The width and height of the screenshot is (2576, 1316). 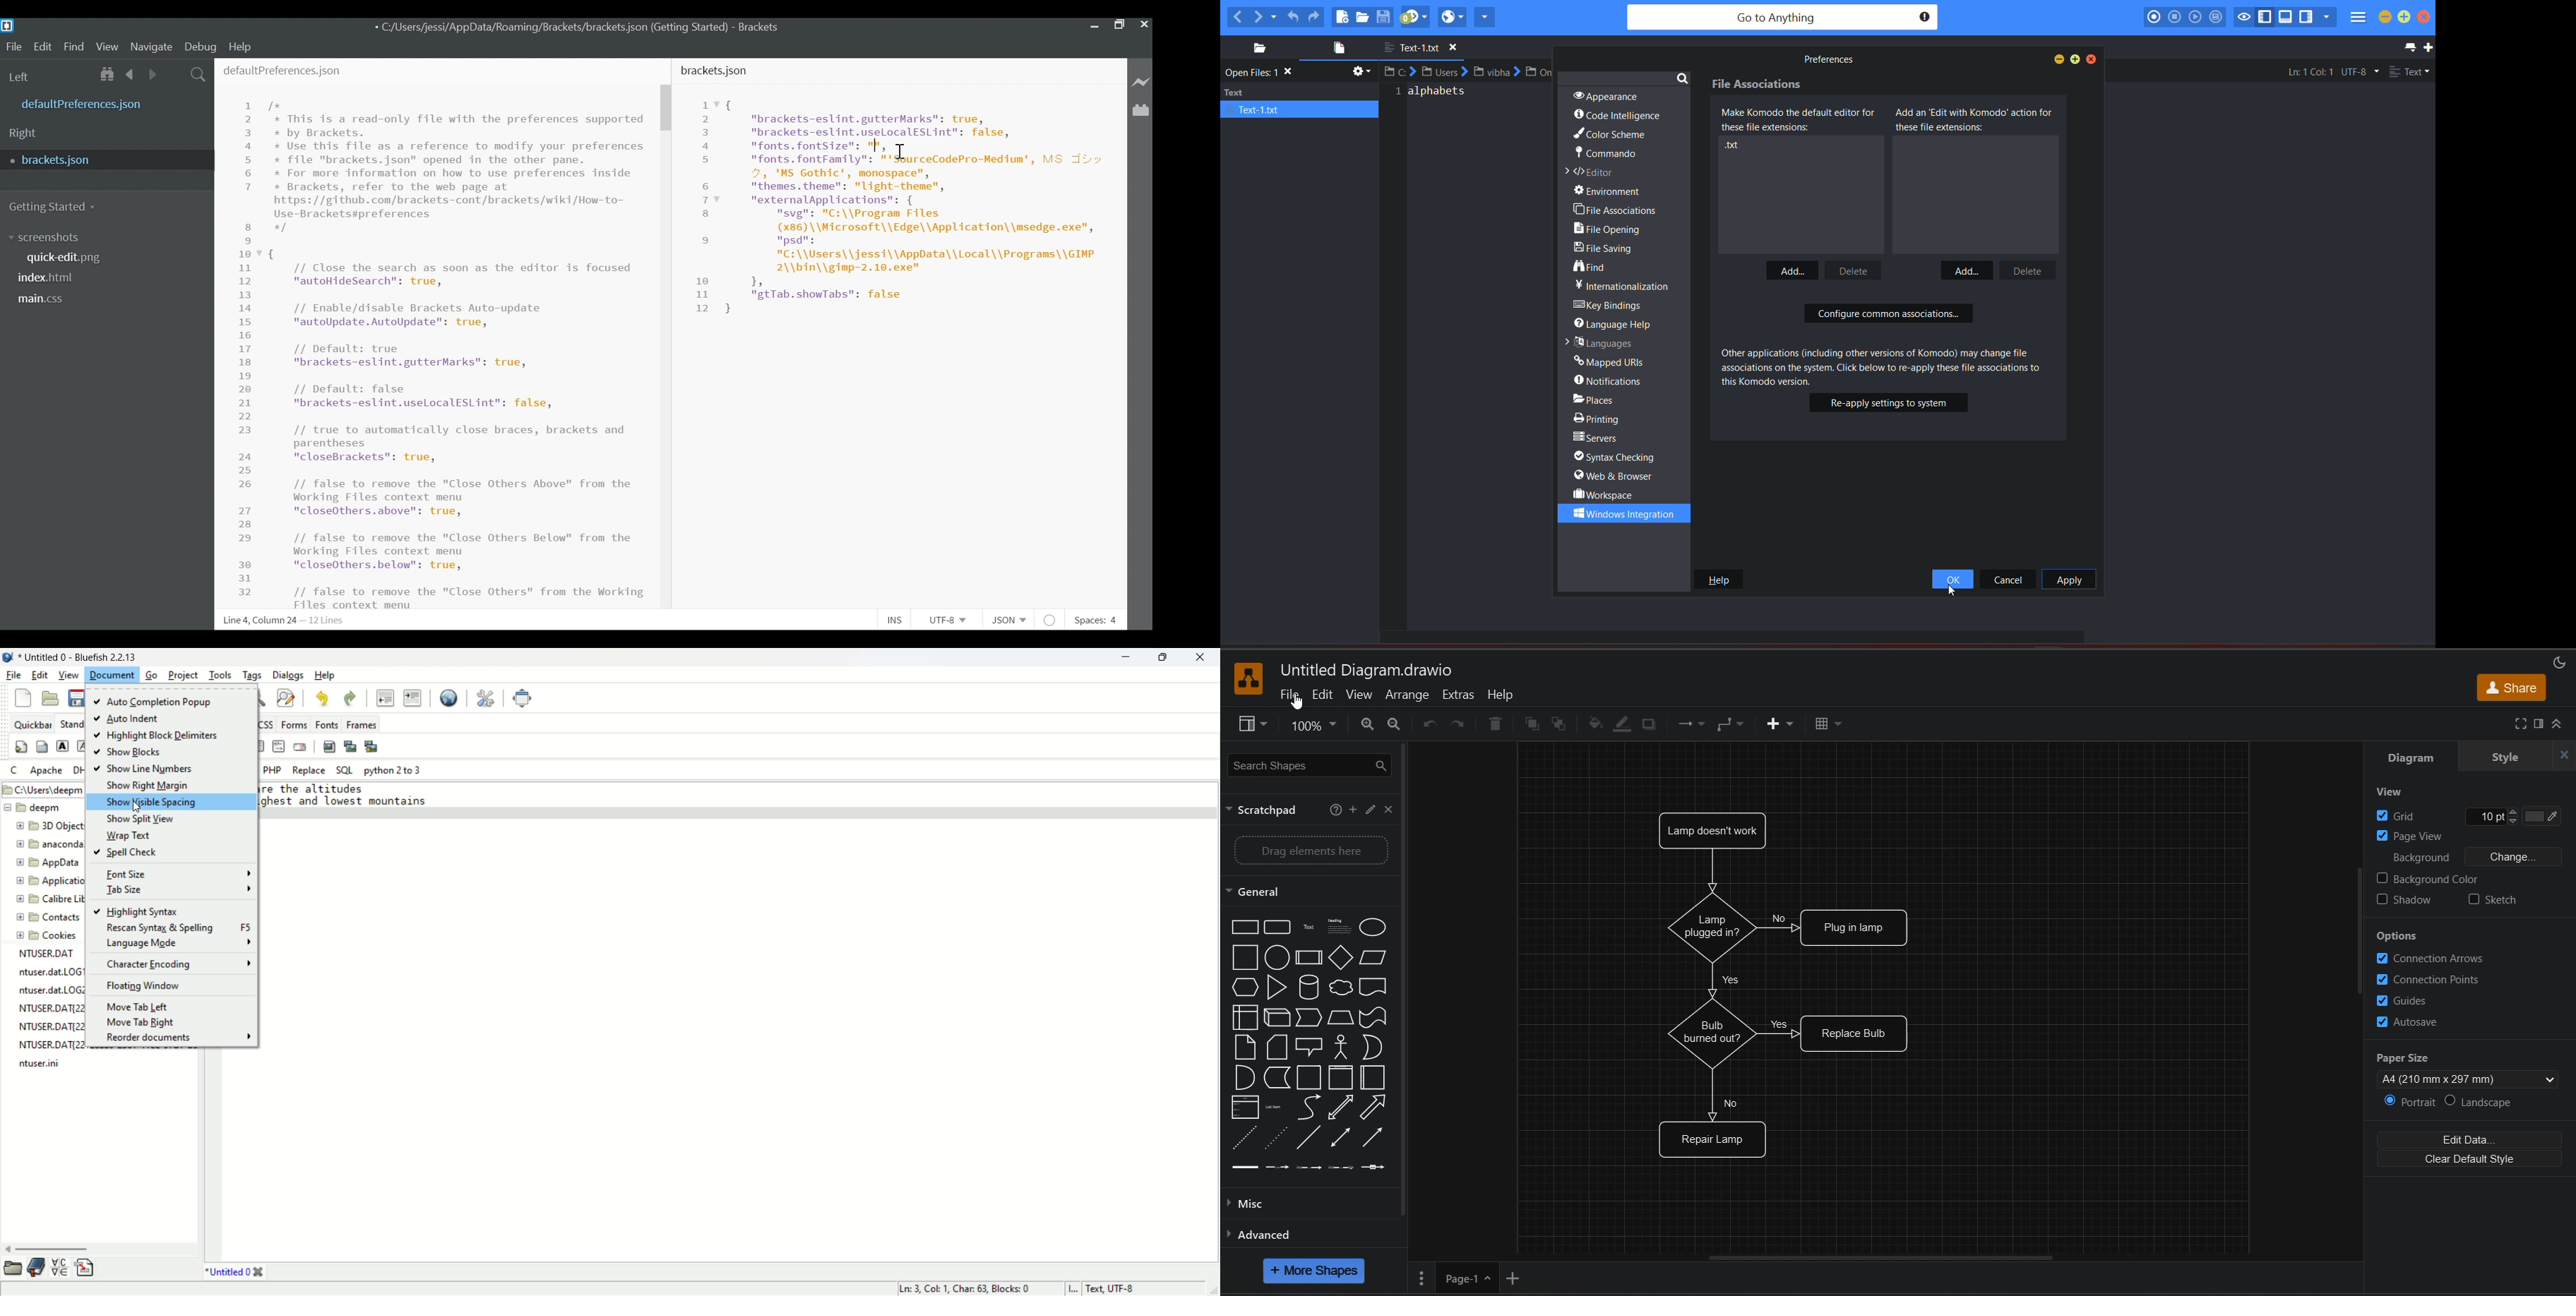 What do you see at coordinates (577, 29) in the screenshot?
I see `C:/Users/jessi/AppData/Roaming/Brackets/brackets.json (Getting Started) - Brackets` at bounding box center [577, 29].